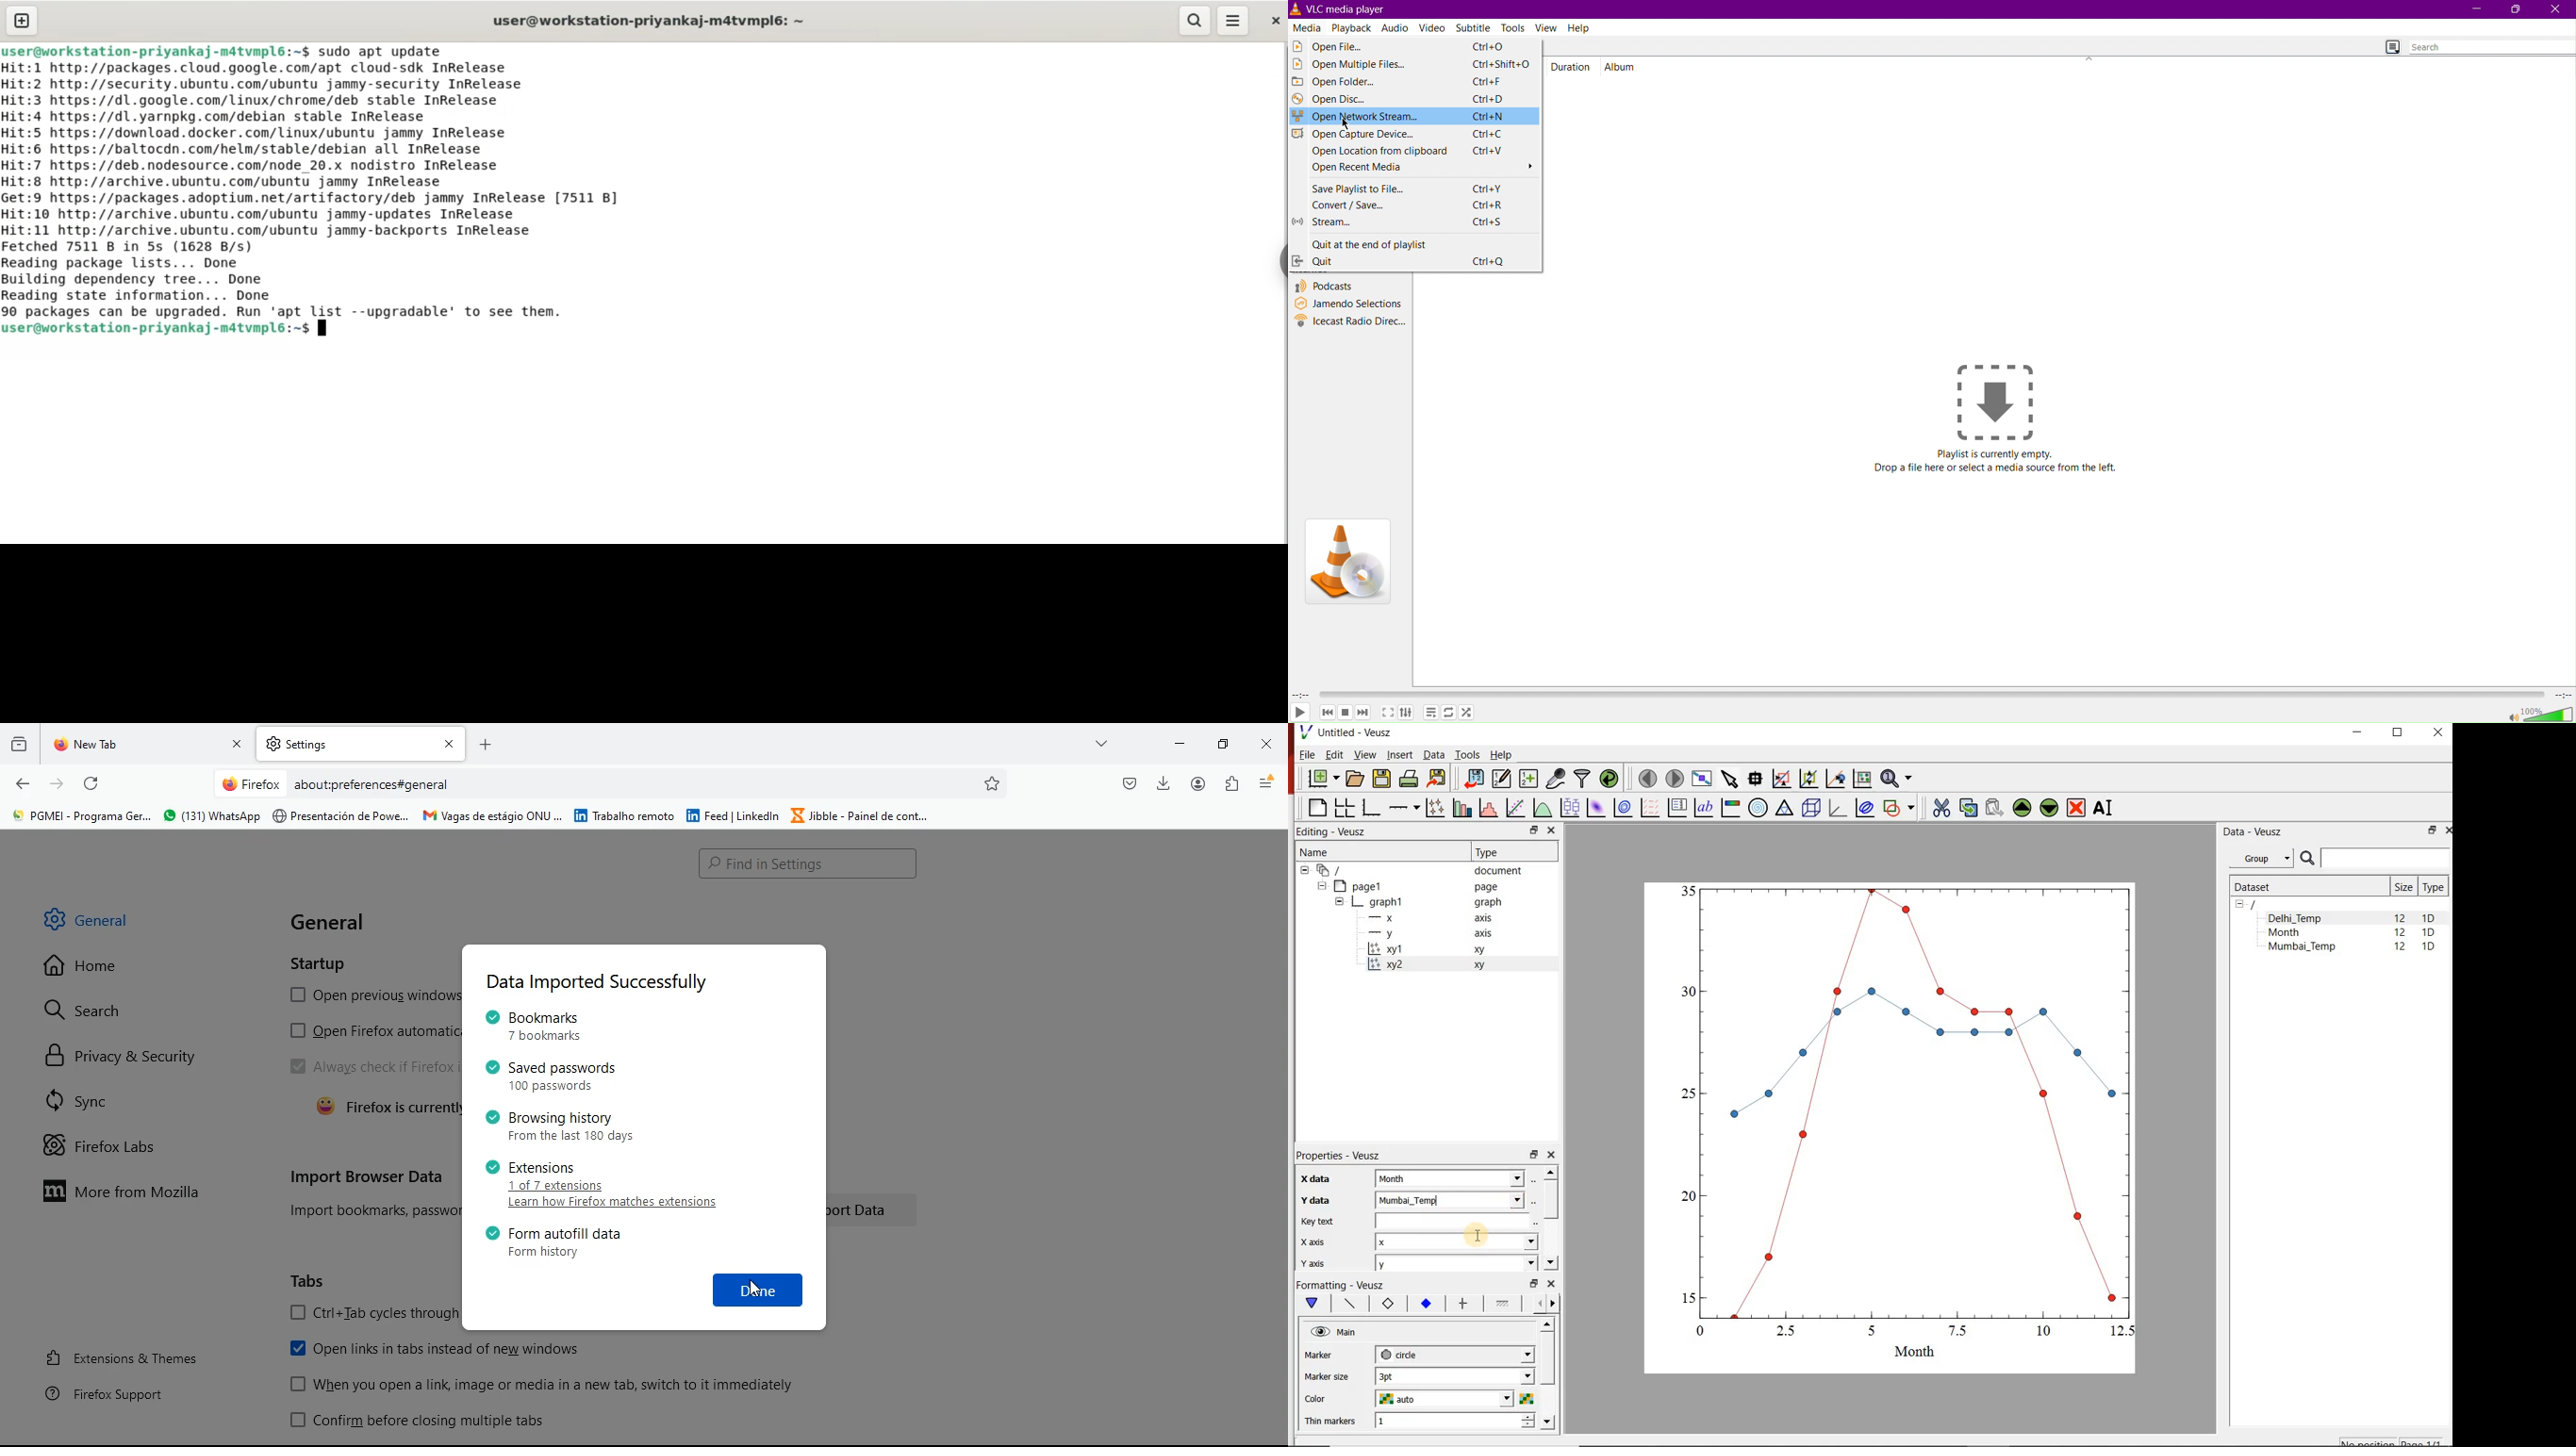  I want to click on Help, so click(1502, 754).